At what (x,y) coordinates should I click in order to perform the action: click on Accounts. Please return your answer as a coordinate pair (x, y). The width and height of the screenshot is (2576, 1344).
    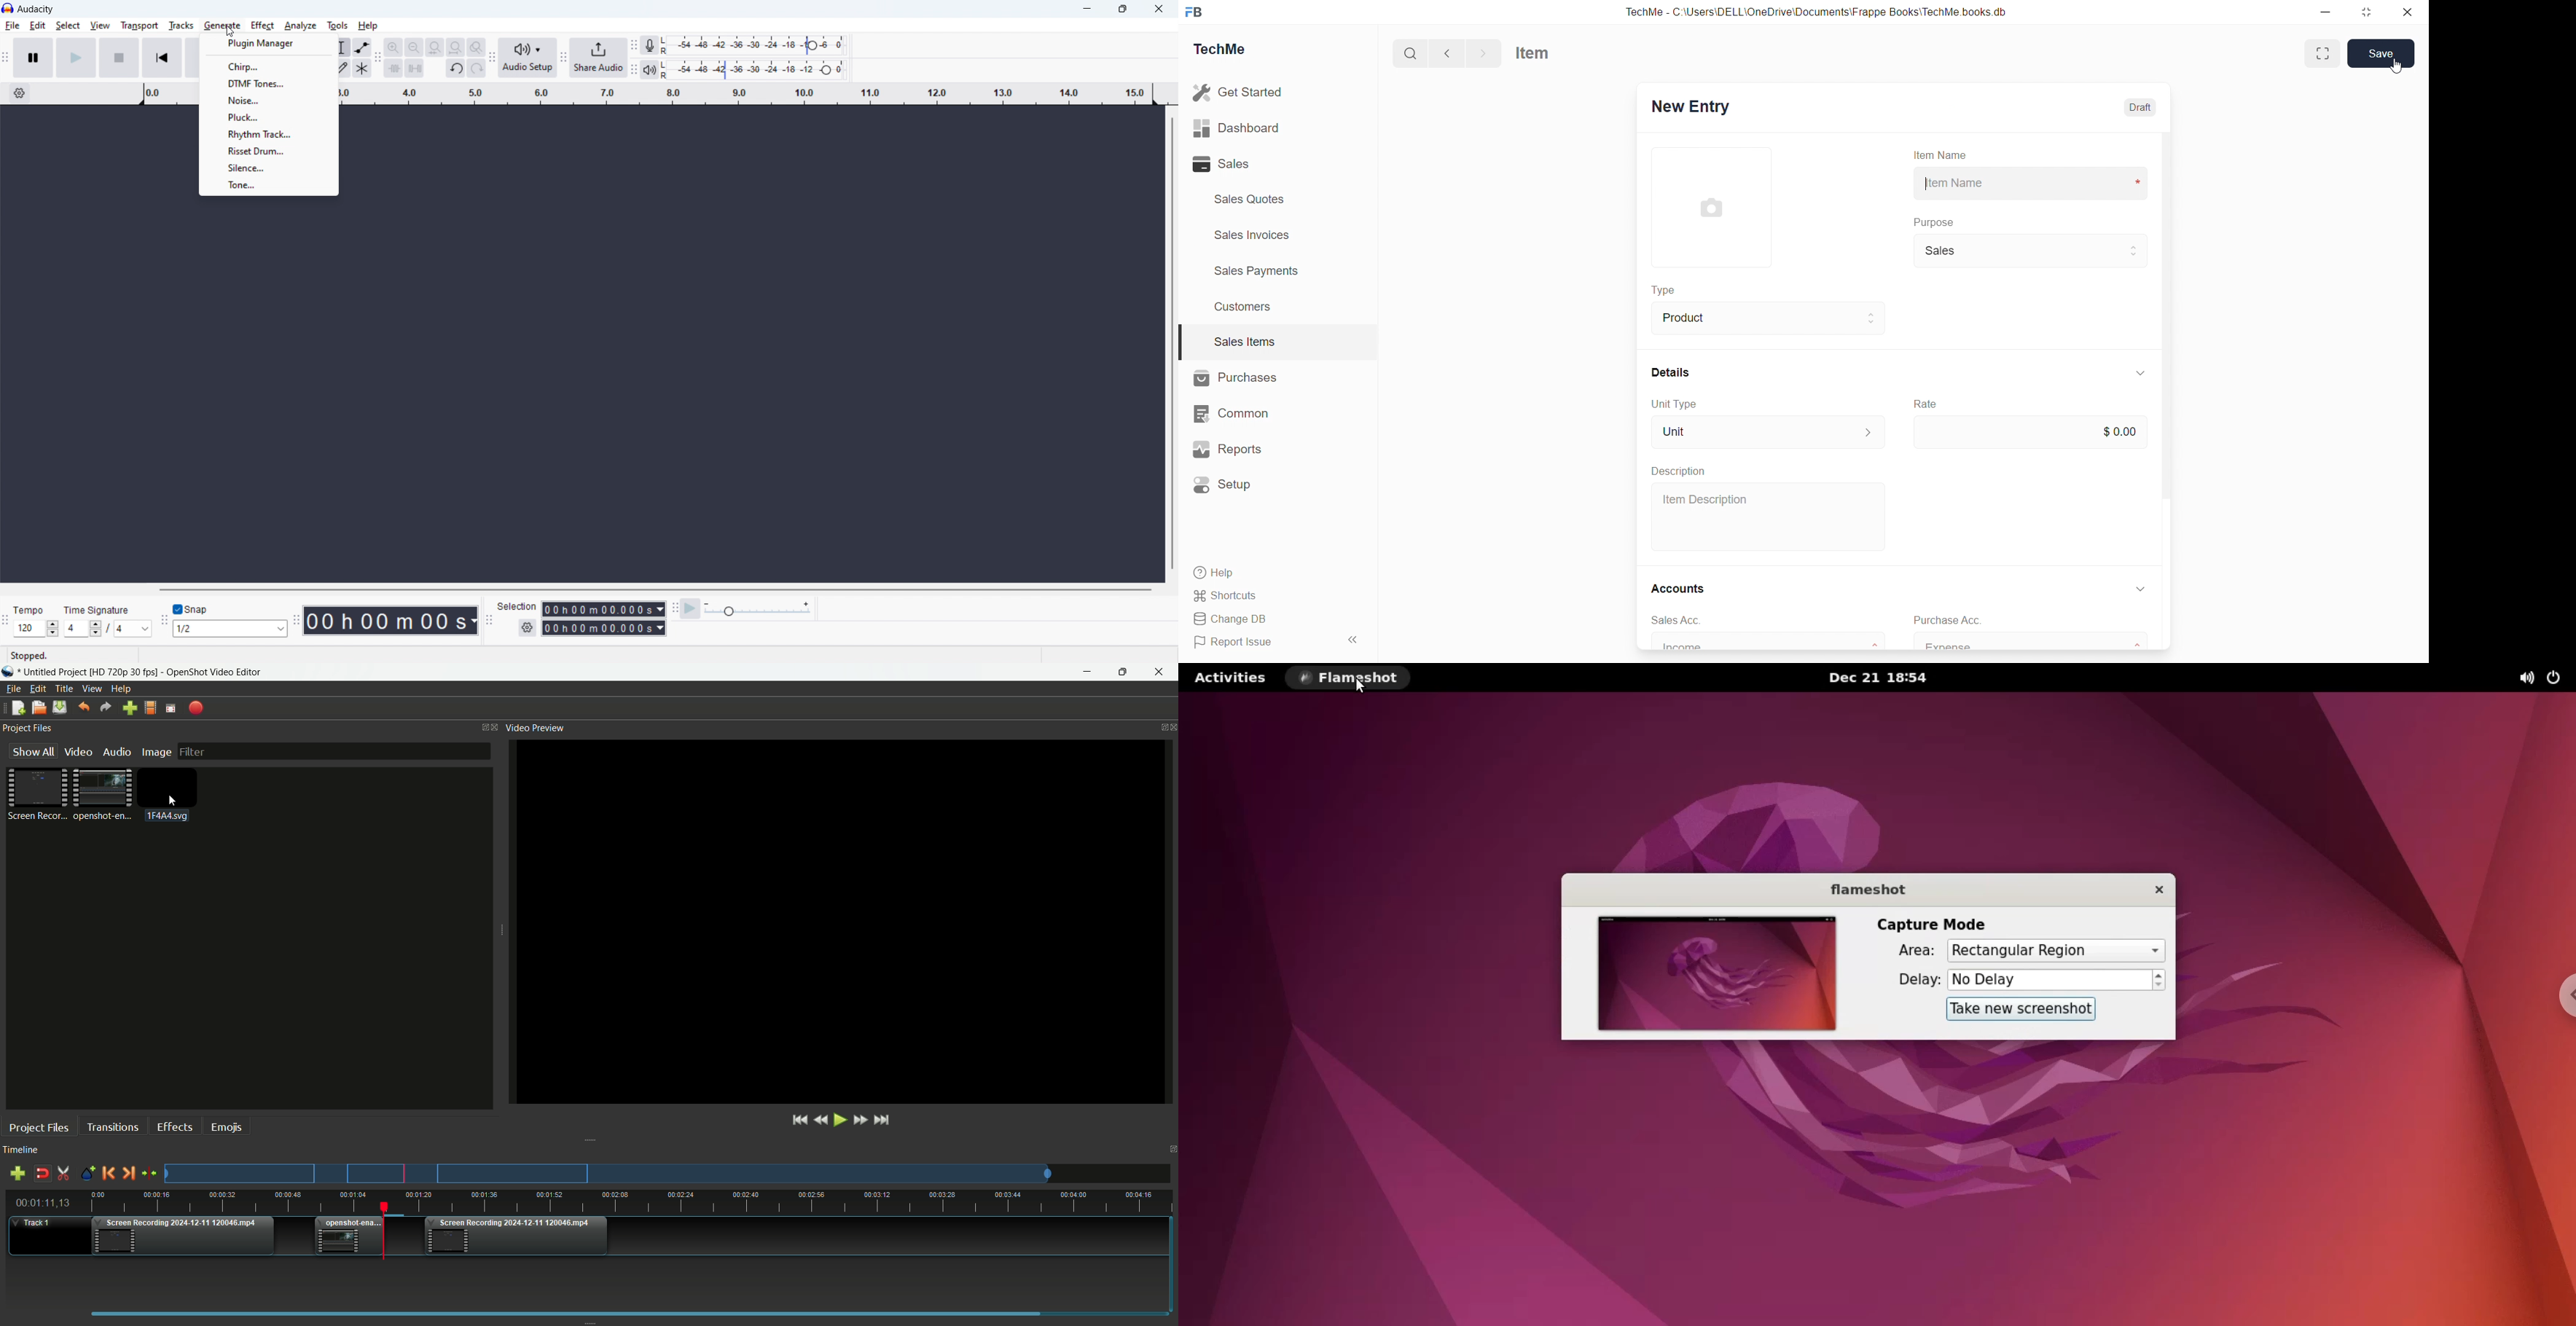
    Looking at the image, I should click on (1677, 588).